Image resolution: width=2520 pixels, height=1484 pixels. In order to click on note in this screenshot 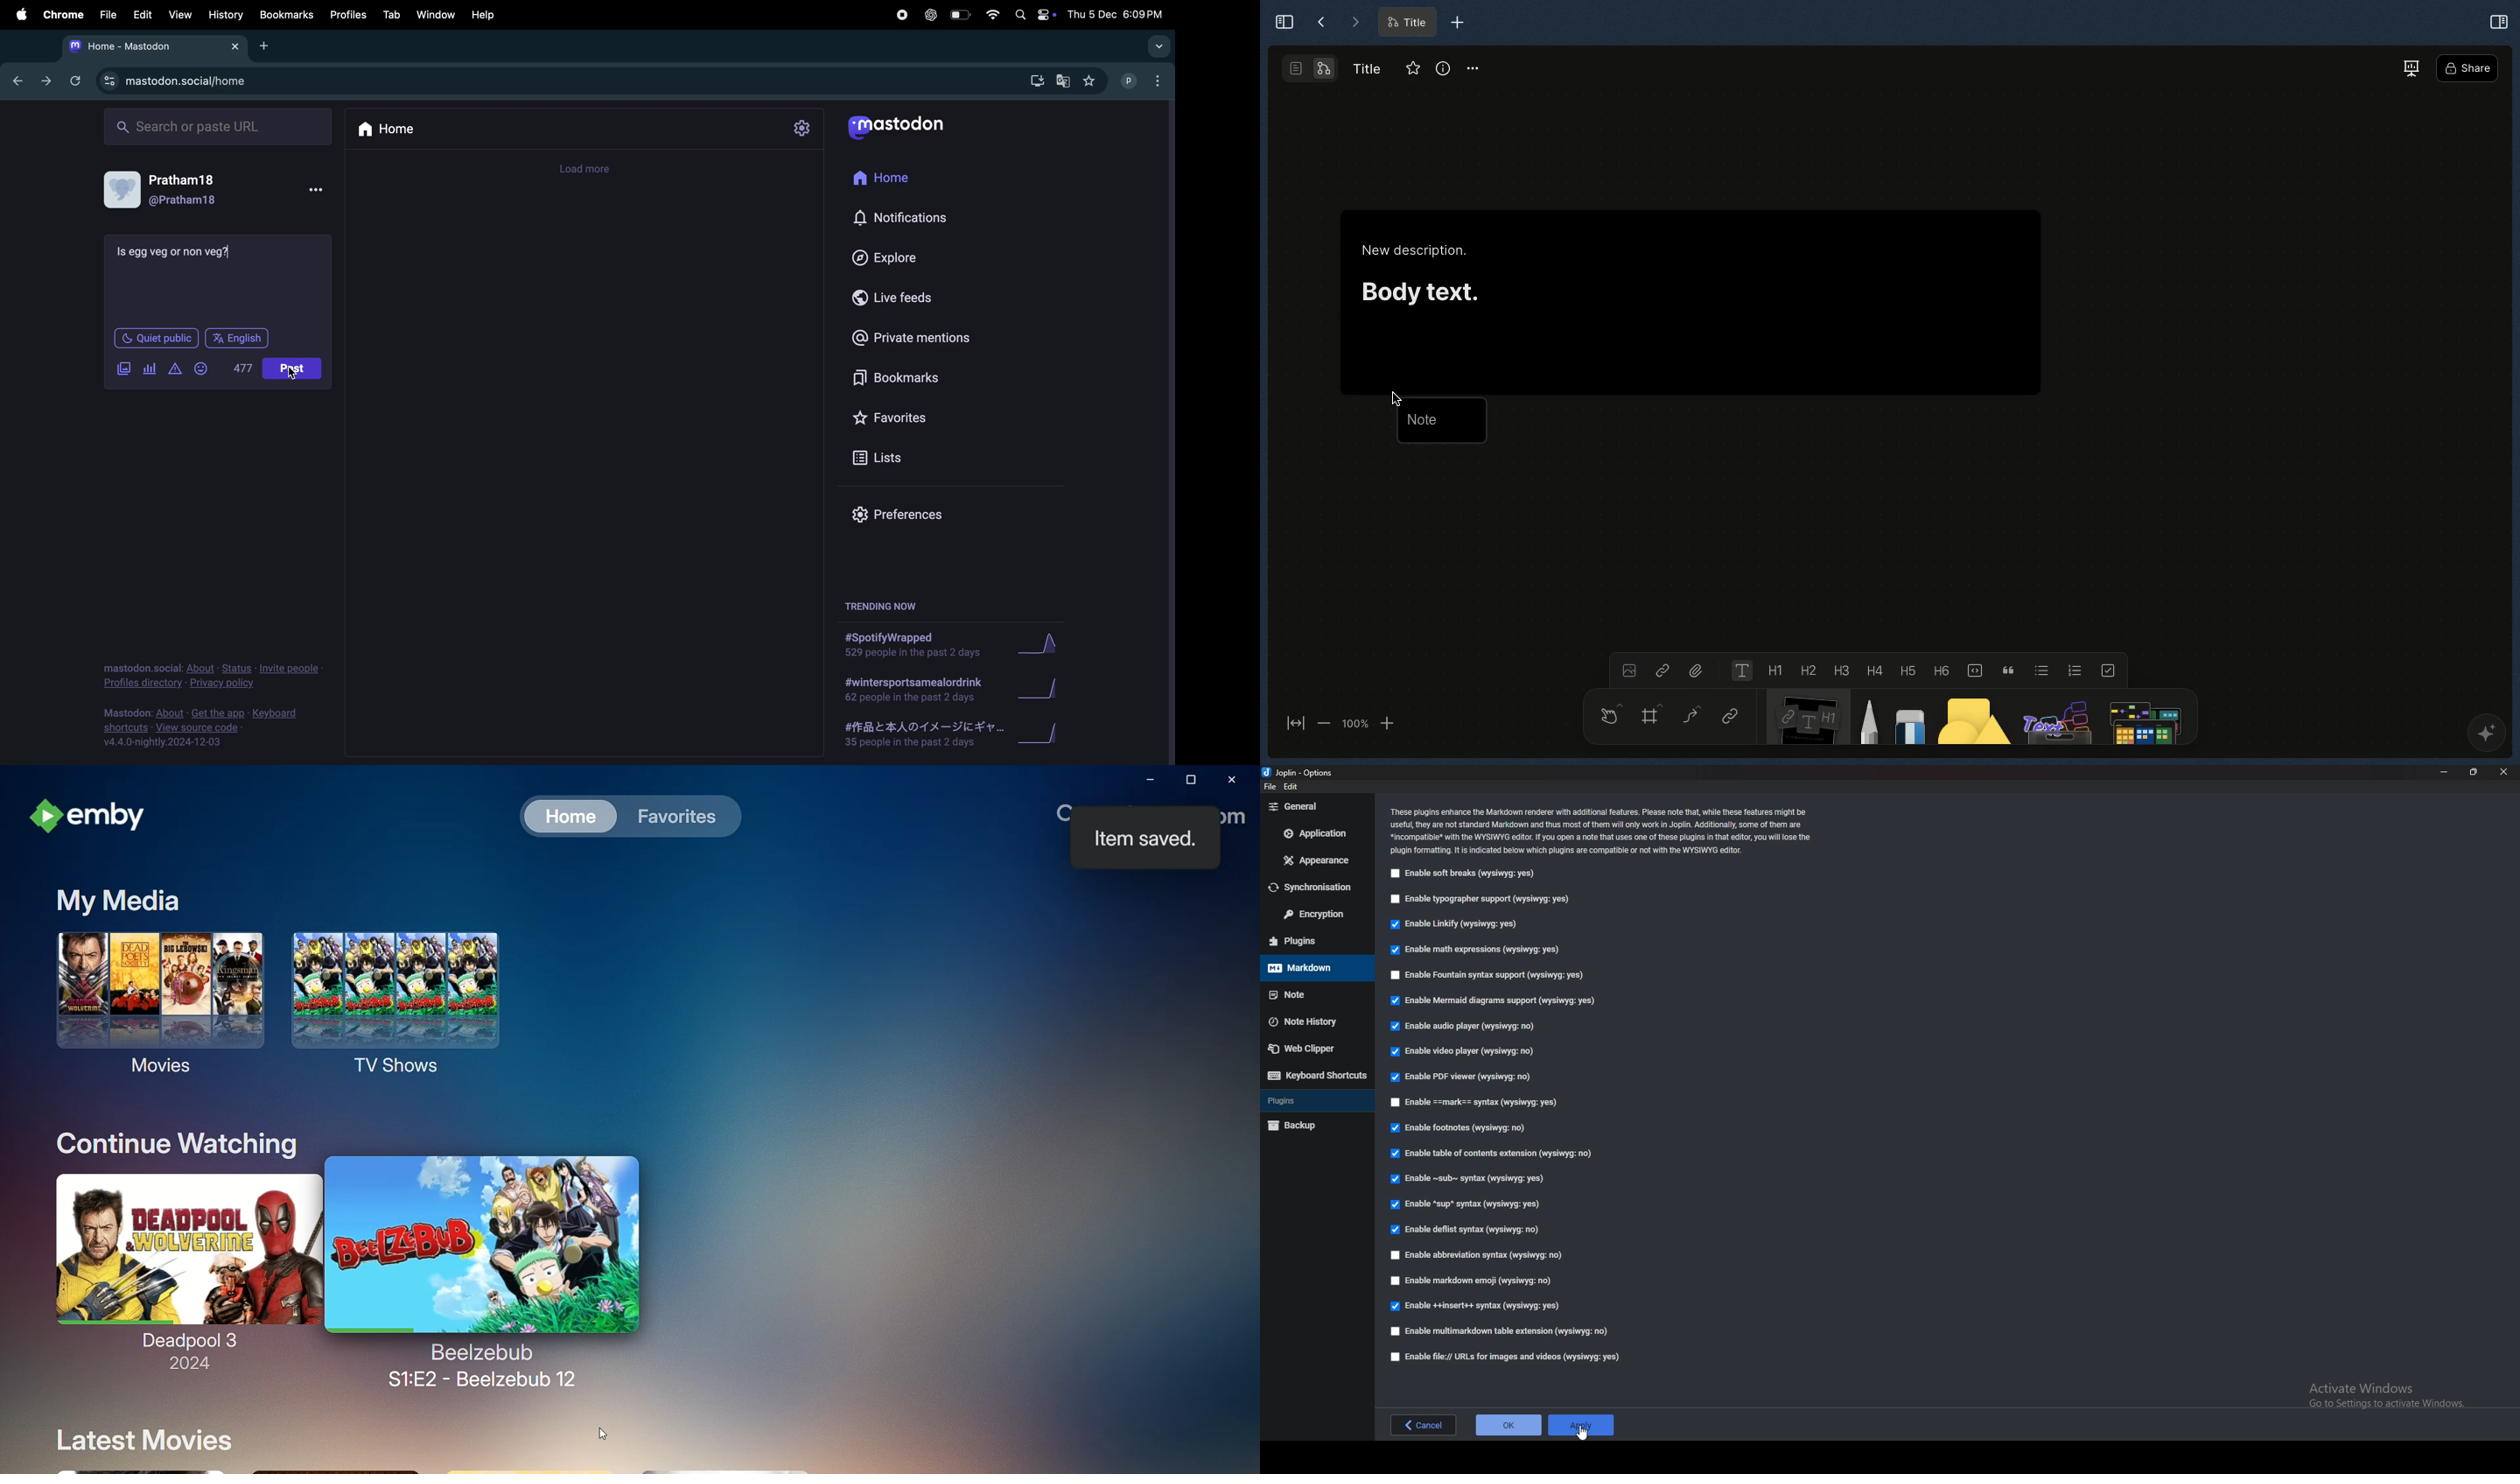, I will do `click(1312, 995)`.